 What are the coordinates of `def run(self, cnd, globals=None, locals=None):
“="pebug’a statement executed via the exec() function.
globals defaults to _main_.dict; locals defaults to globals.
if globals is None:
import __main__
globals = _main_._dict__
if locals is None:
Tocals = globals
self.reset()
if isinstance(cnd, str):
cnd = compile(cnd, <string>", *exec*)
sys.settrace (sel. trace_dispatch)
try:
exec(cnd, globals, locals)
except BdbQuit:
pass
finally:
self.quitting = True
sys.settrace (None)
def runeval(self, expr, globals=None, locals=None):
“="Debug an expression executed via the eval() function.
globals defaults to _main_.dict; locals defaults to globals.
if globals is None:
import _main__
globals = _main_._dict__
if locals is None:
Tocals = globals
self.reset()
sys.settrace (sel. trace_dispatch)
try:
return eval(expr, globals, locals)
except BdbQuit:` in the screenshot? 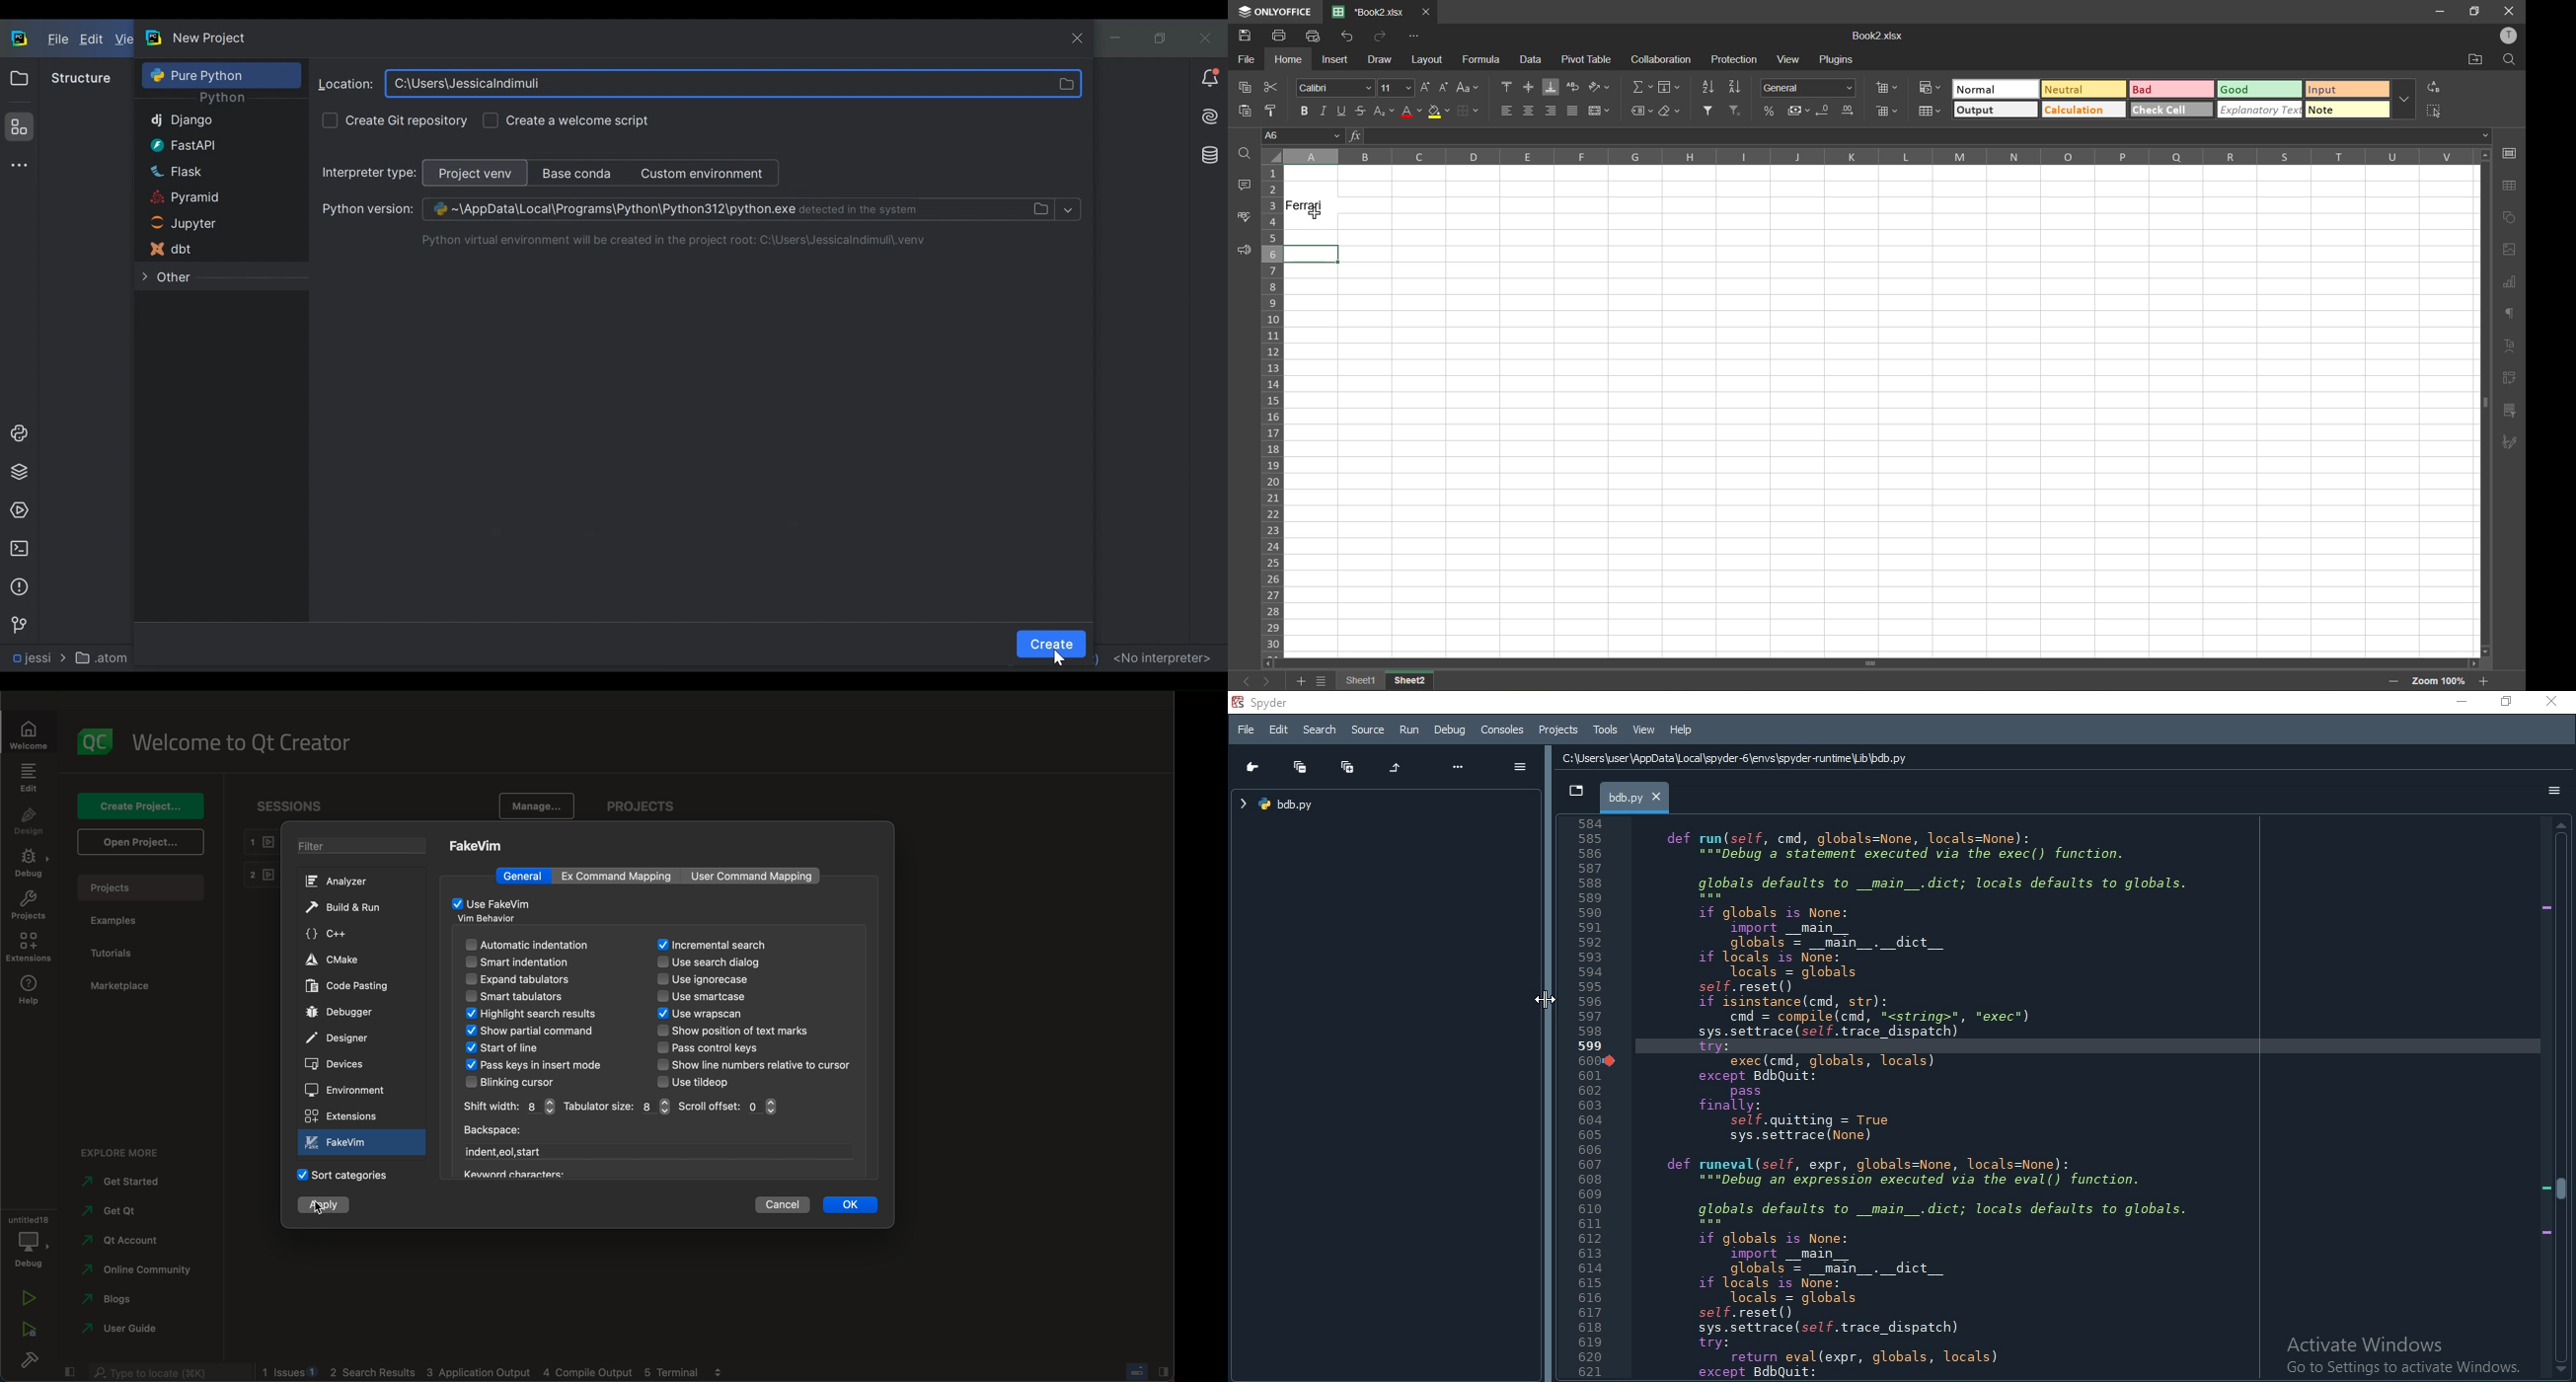 It's located at (1936, 1103).